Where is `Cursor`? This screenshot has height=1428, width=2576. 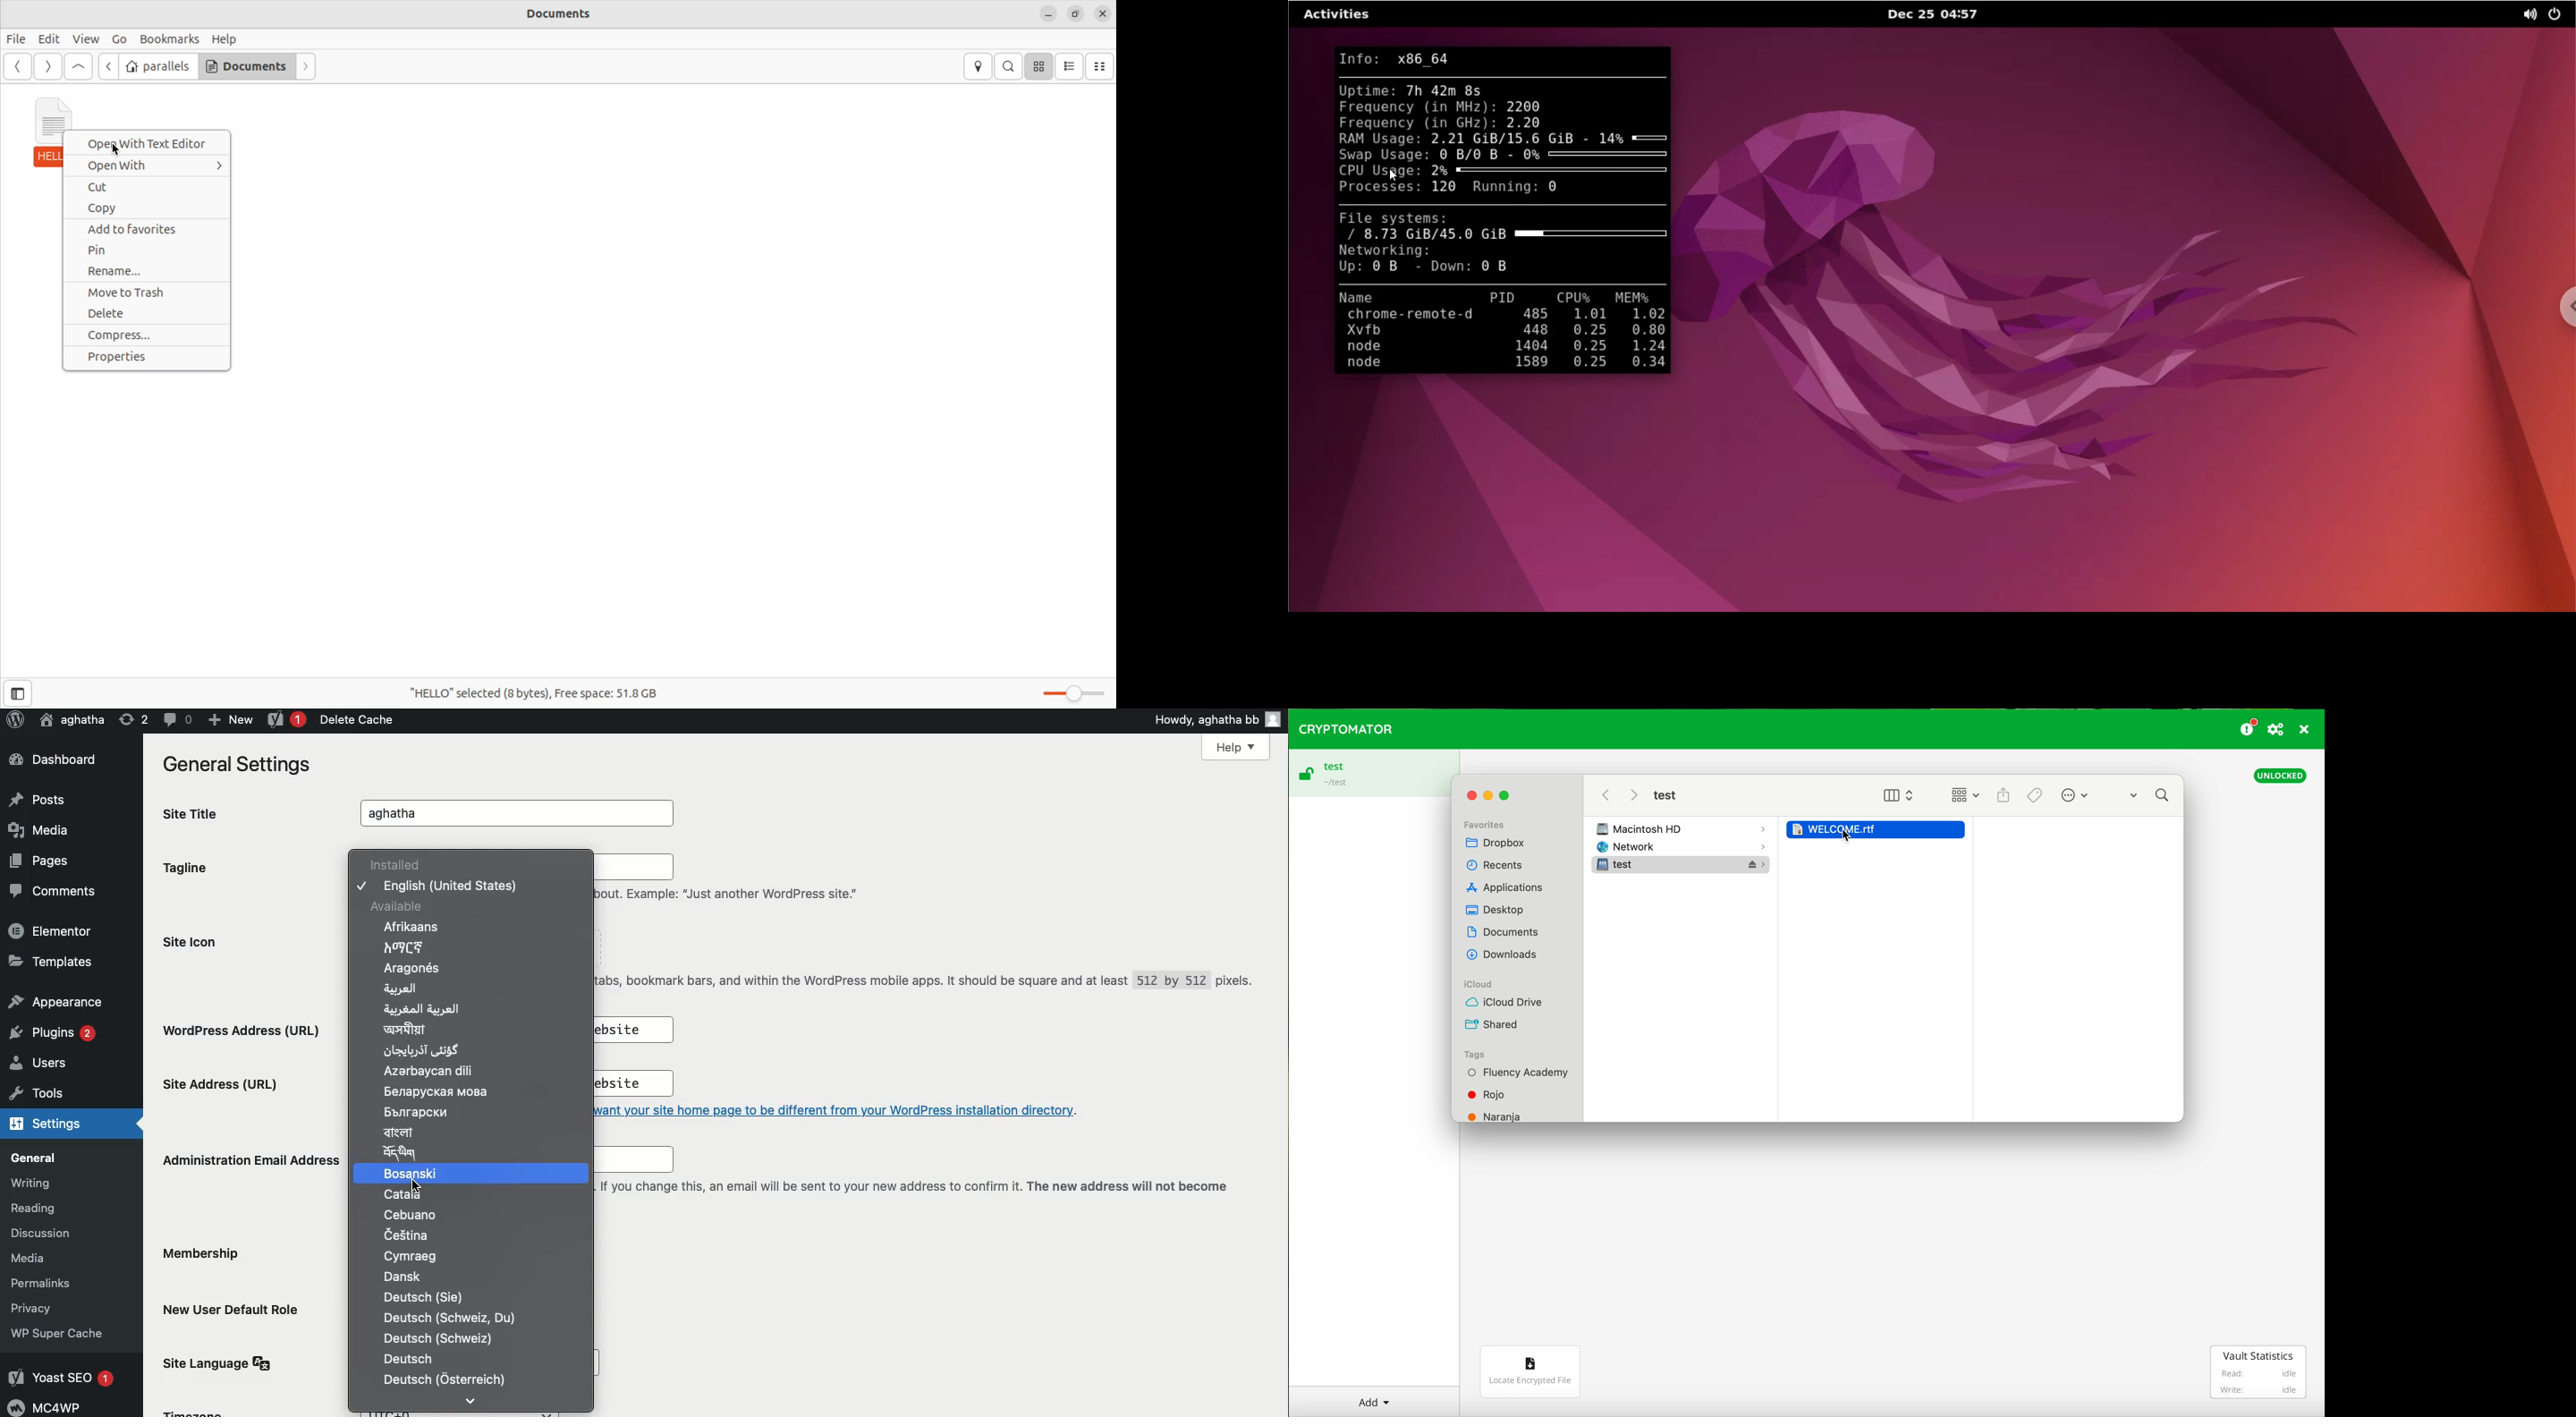 Cursor is located at coordinates (419, 1187).